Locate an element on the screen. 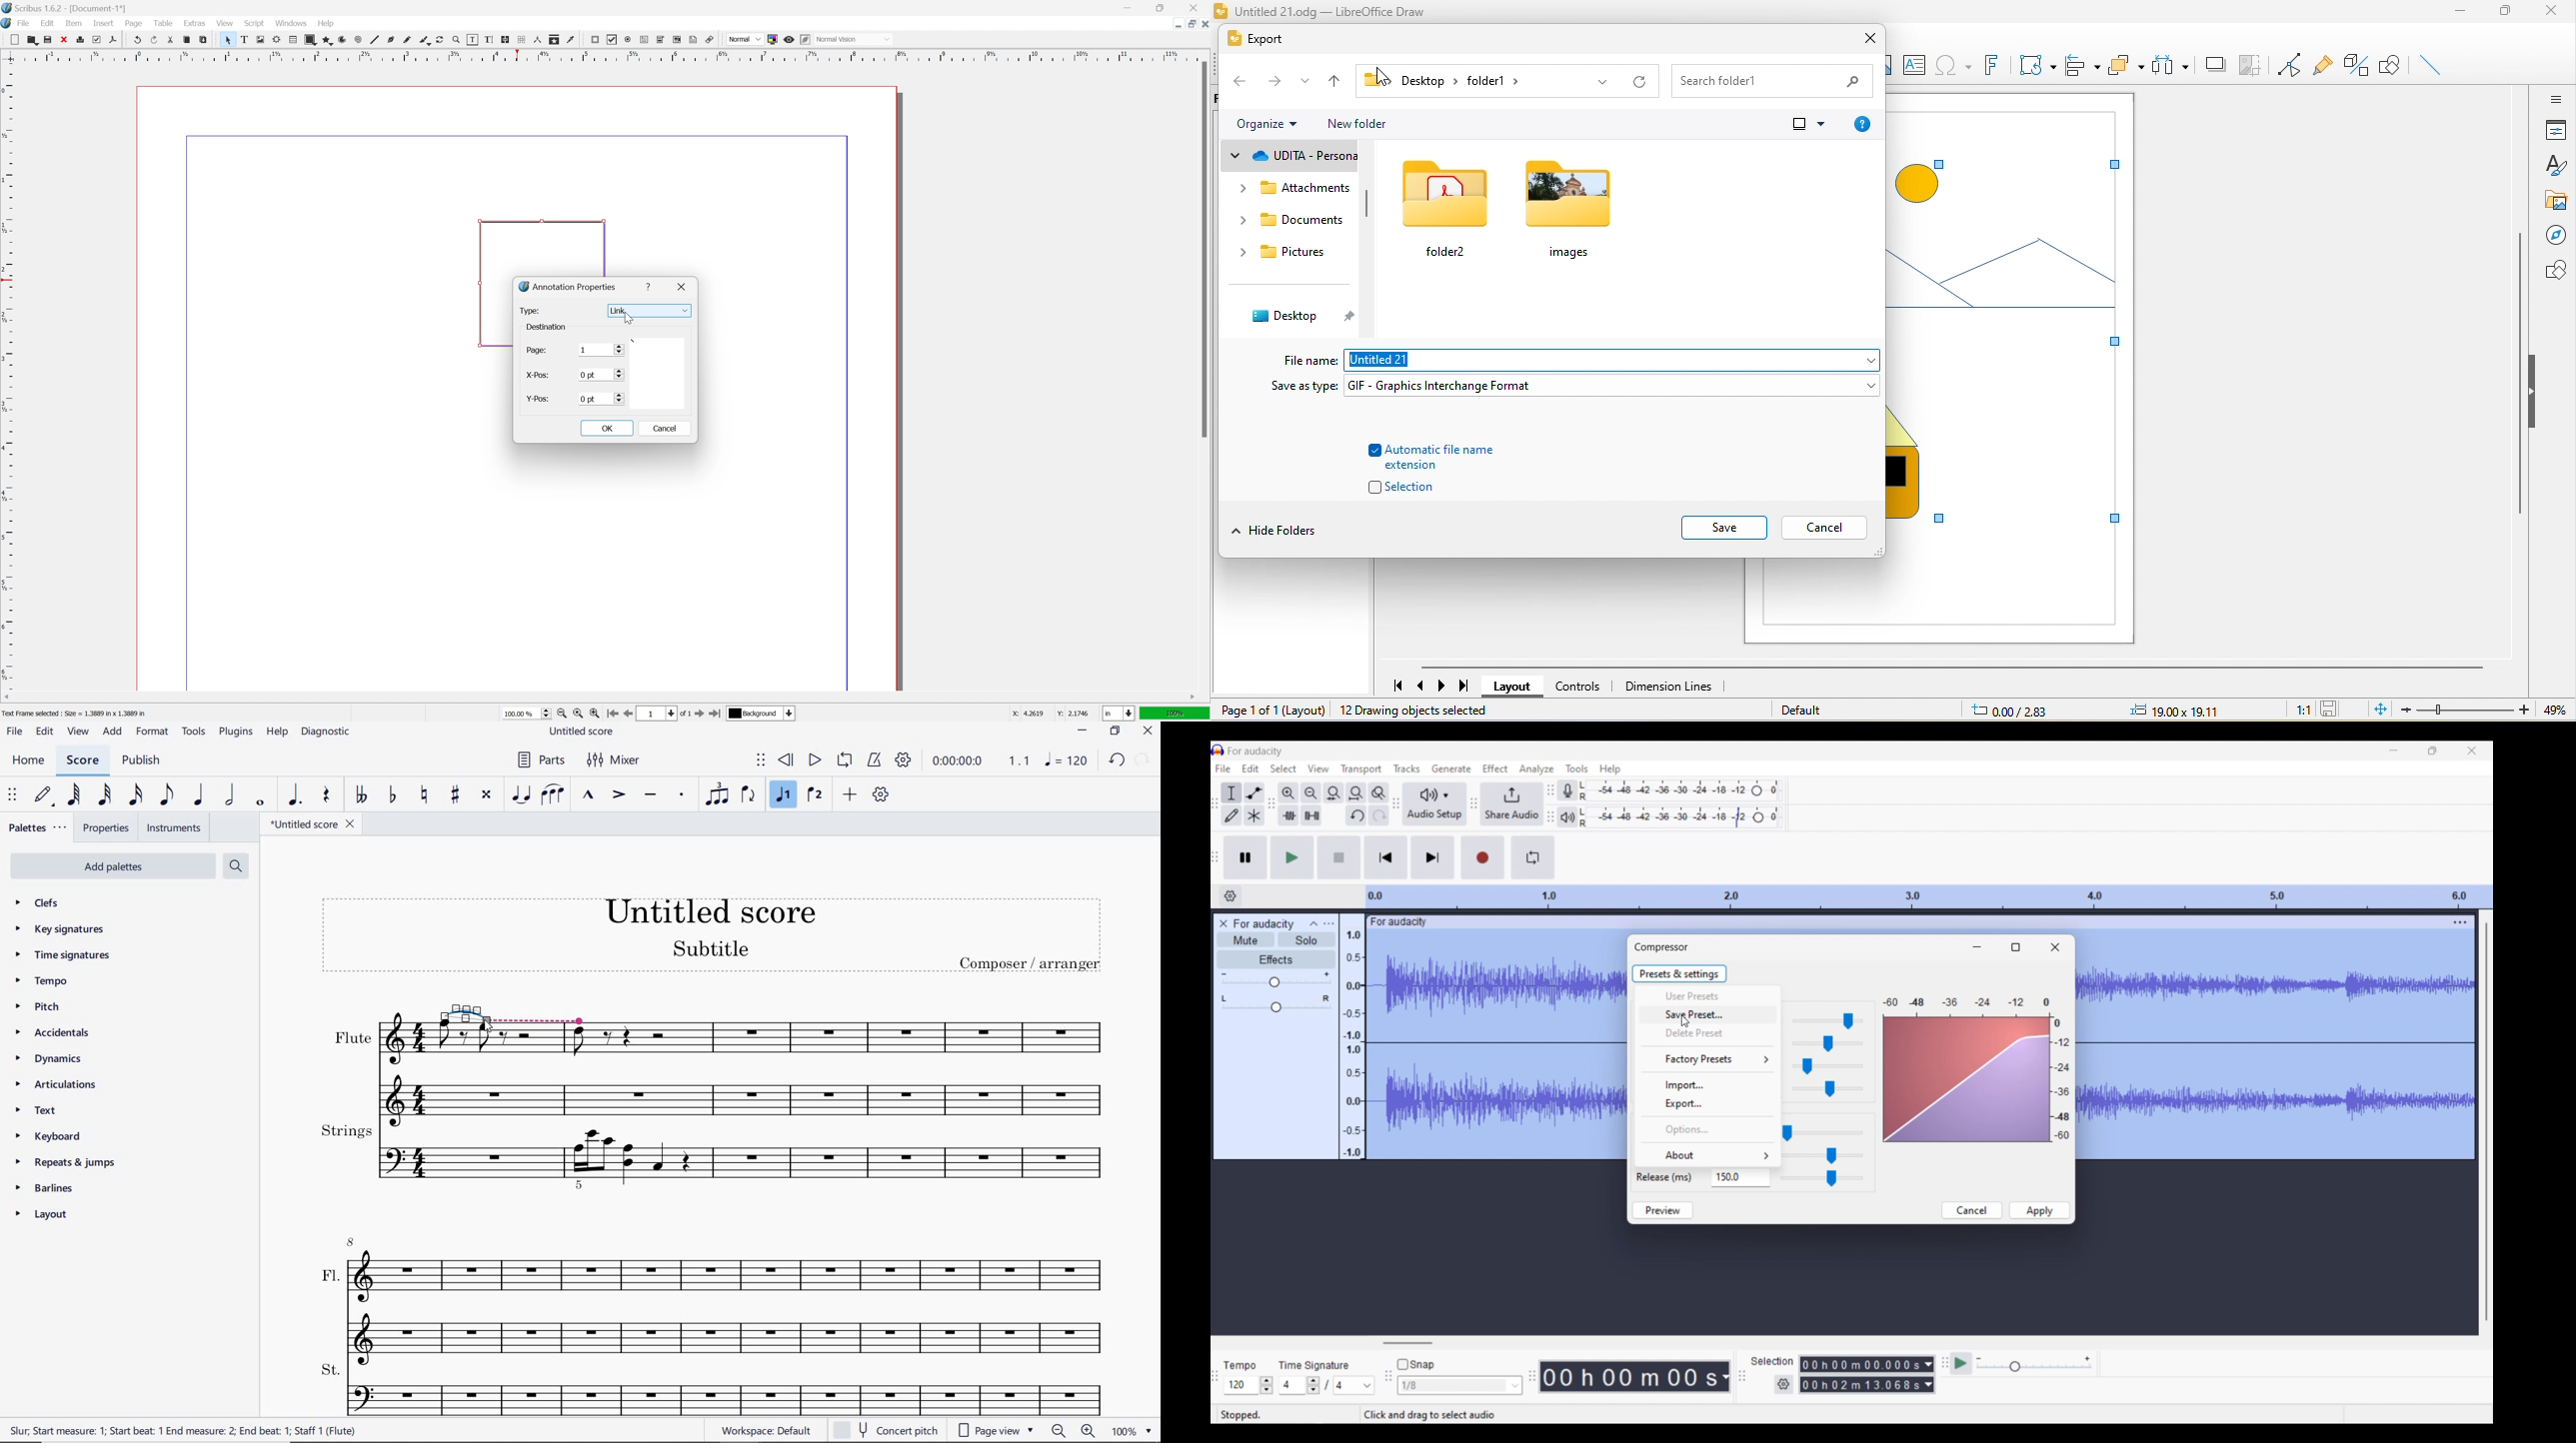 The image size is (2576, 1456). selected is located at coordinates (2009, 323).